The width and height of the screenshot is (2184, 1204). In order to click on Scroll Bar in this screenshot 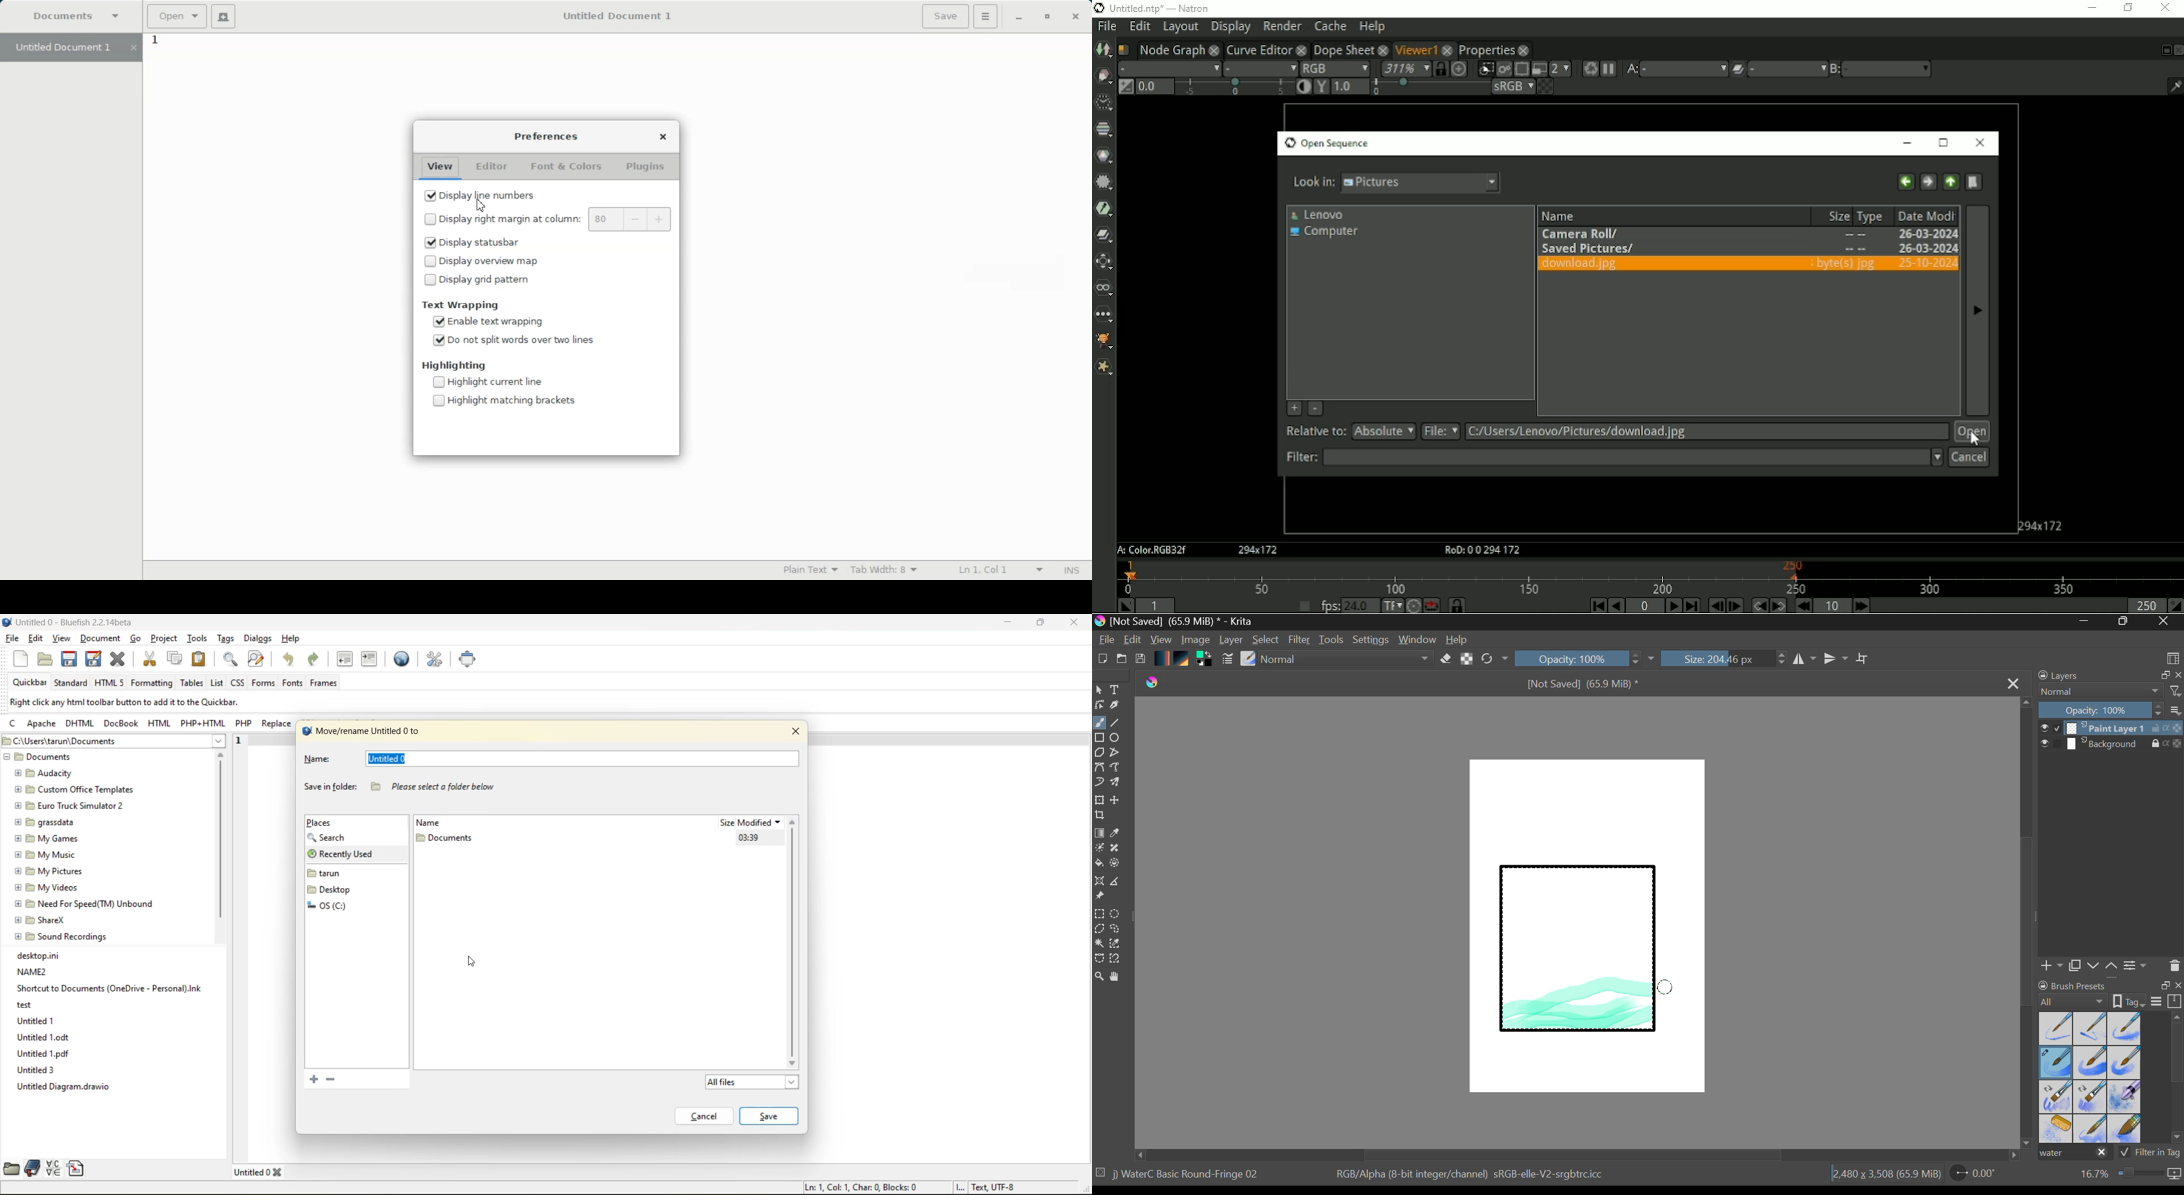, I will do `click(2027, 924)`.